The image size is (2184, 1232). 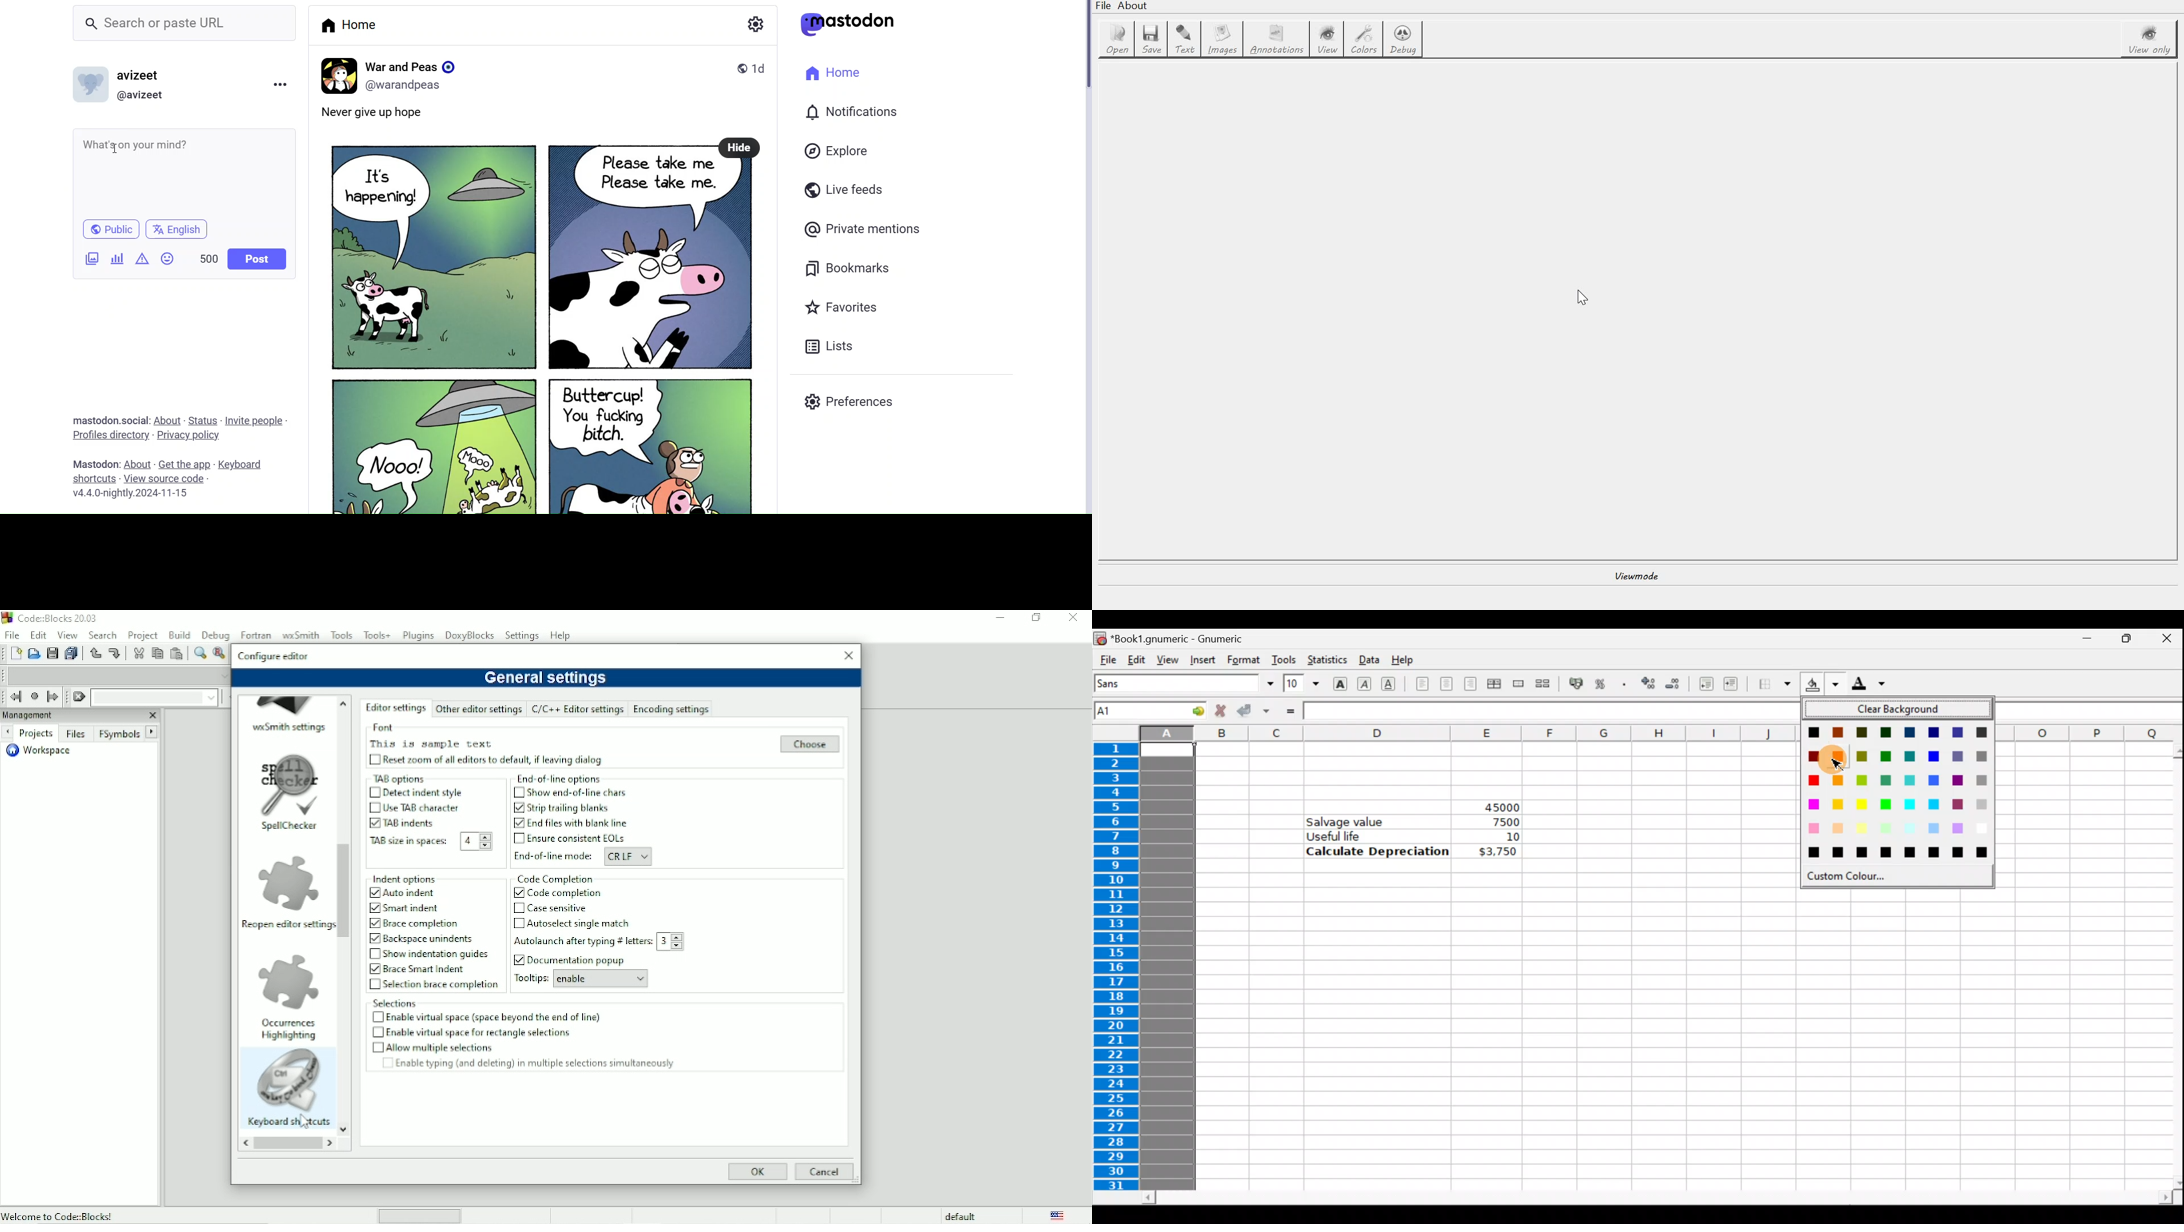 I want to click on Find, so click(x=199, y=653).